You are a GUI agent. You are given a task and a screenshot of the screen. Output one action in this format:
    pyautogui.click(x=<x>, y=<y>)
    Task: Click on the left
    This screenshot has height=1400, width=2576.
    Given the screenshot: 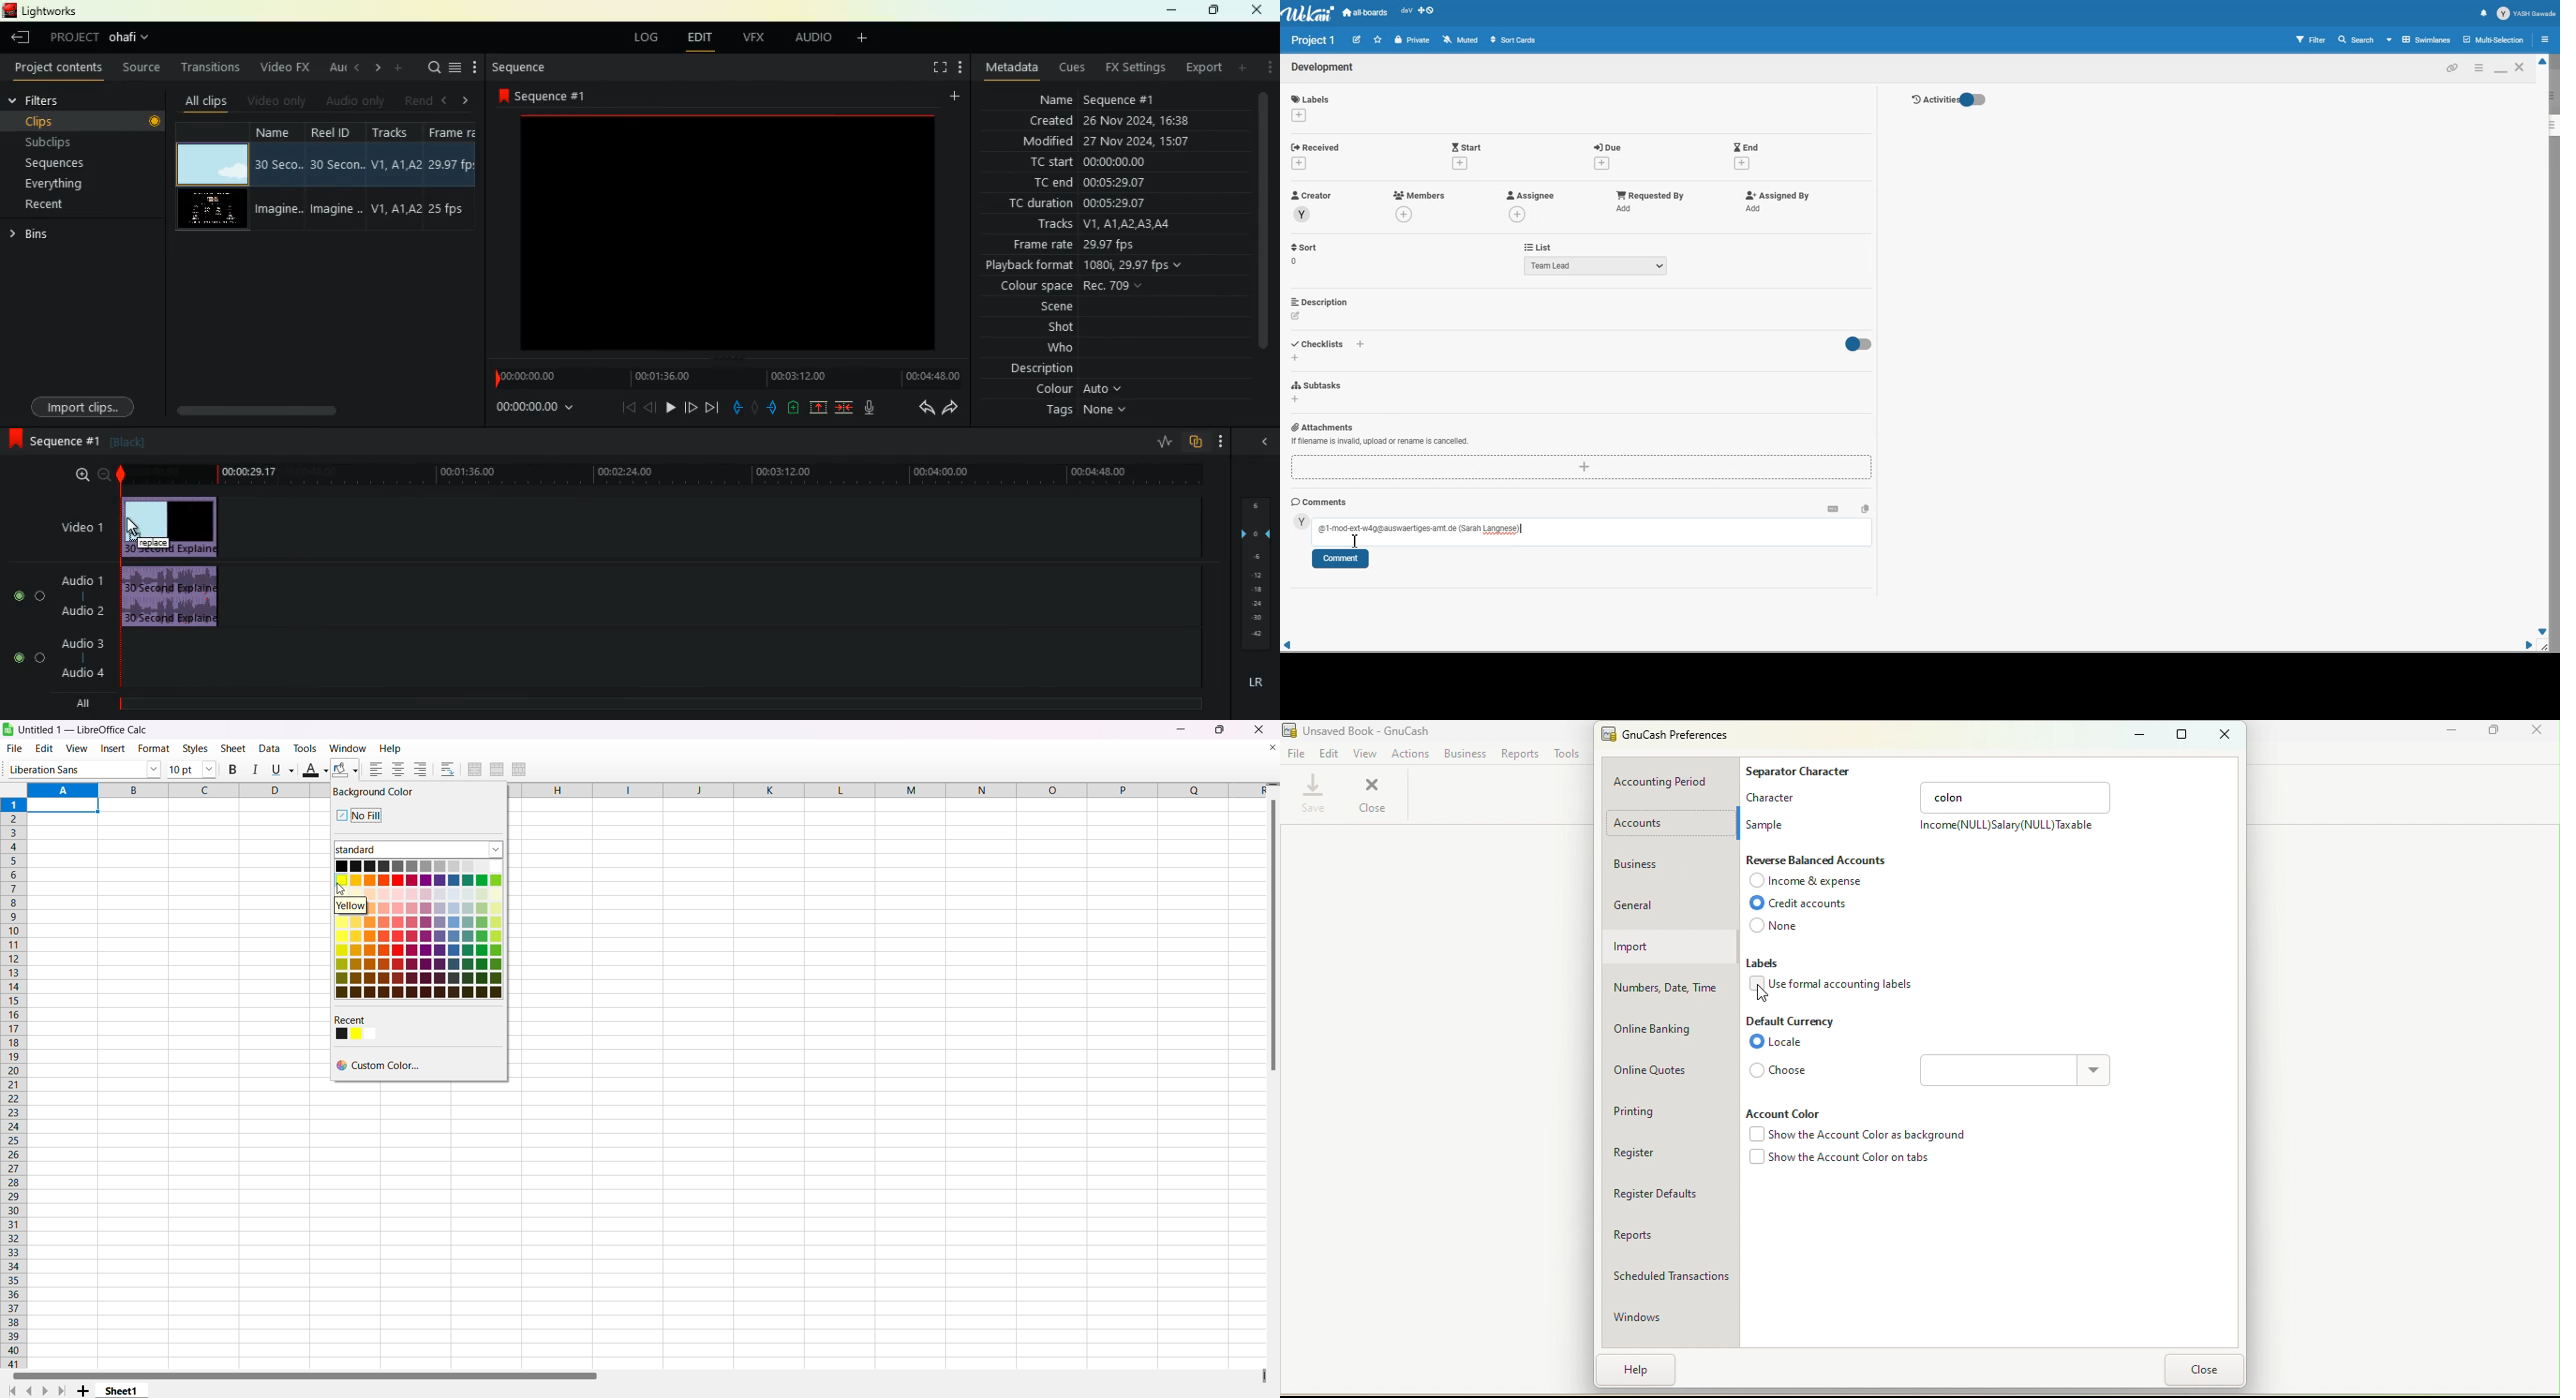 What is the action you would take?
    pyautogui.click(x=359, y=69)
    